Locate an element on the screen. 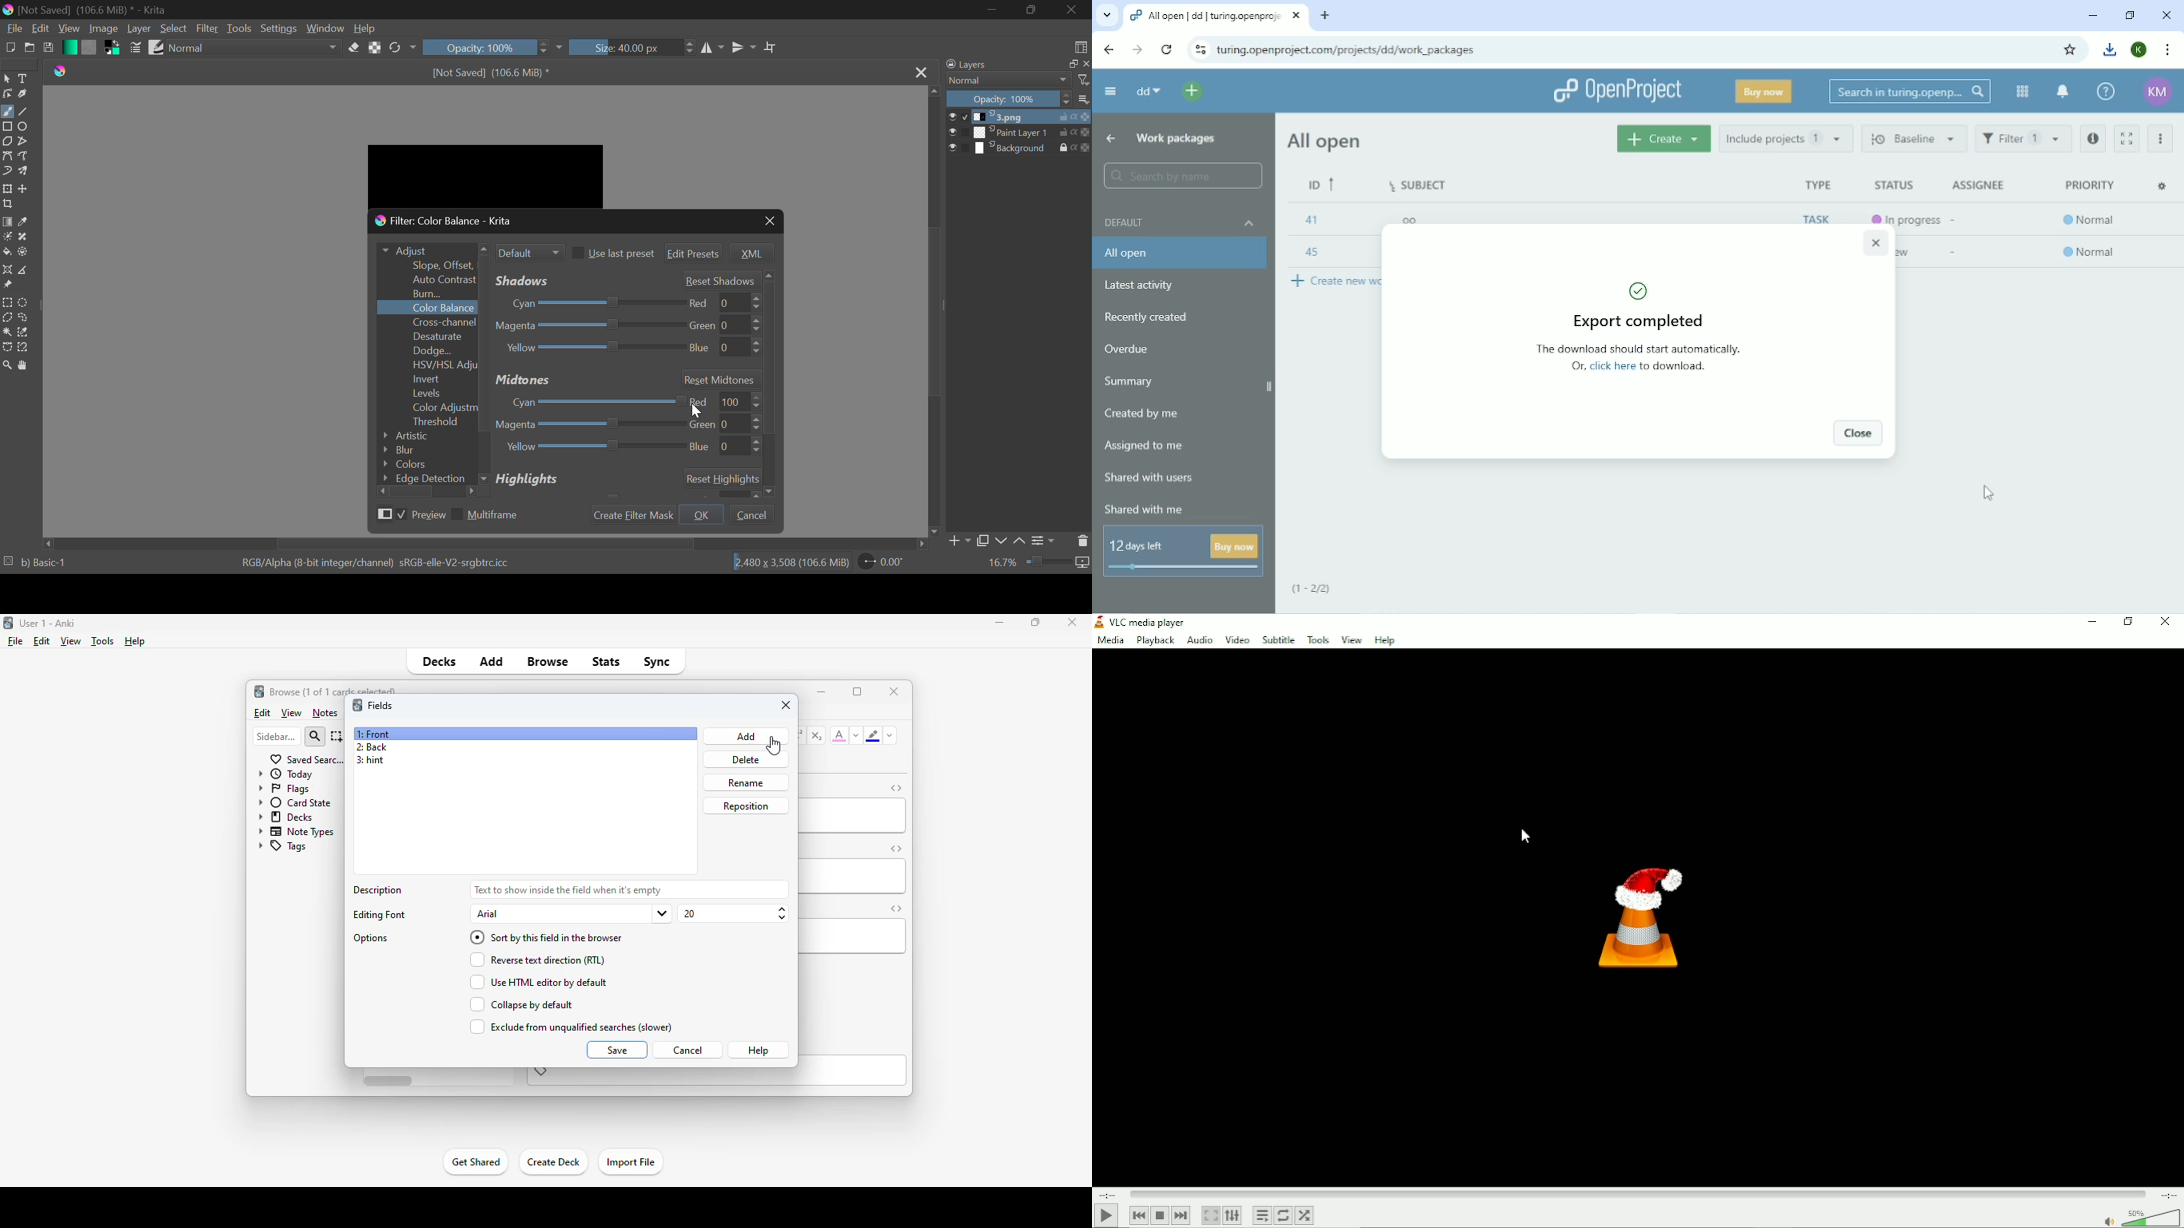 The width and height of the screenshot is (2184, 1232). Choose Workspace is located at coordinates (1082, 46).